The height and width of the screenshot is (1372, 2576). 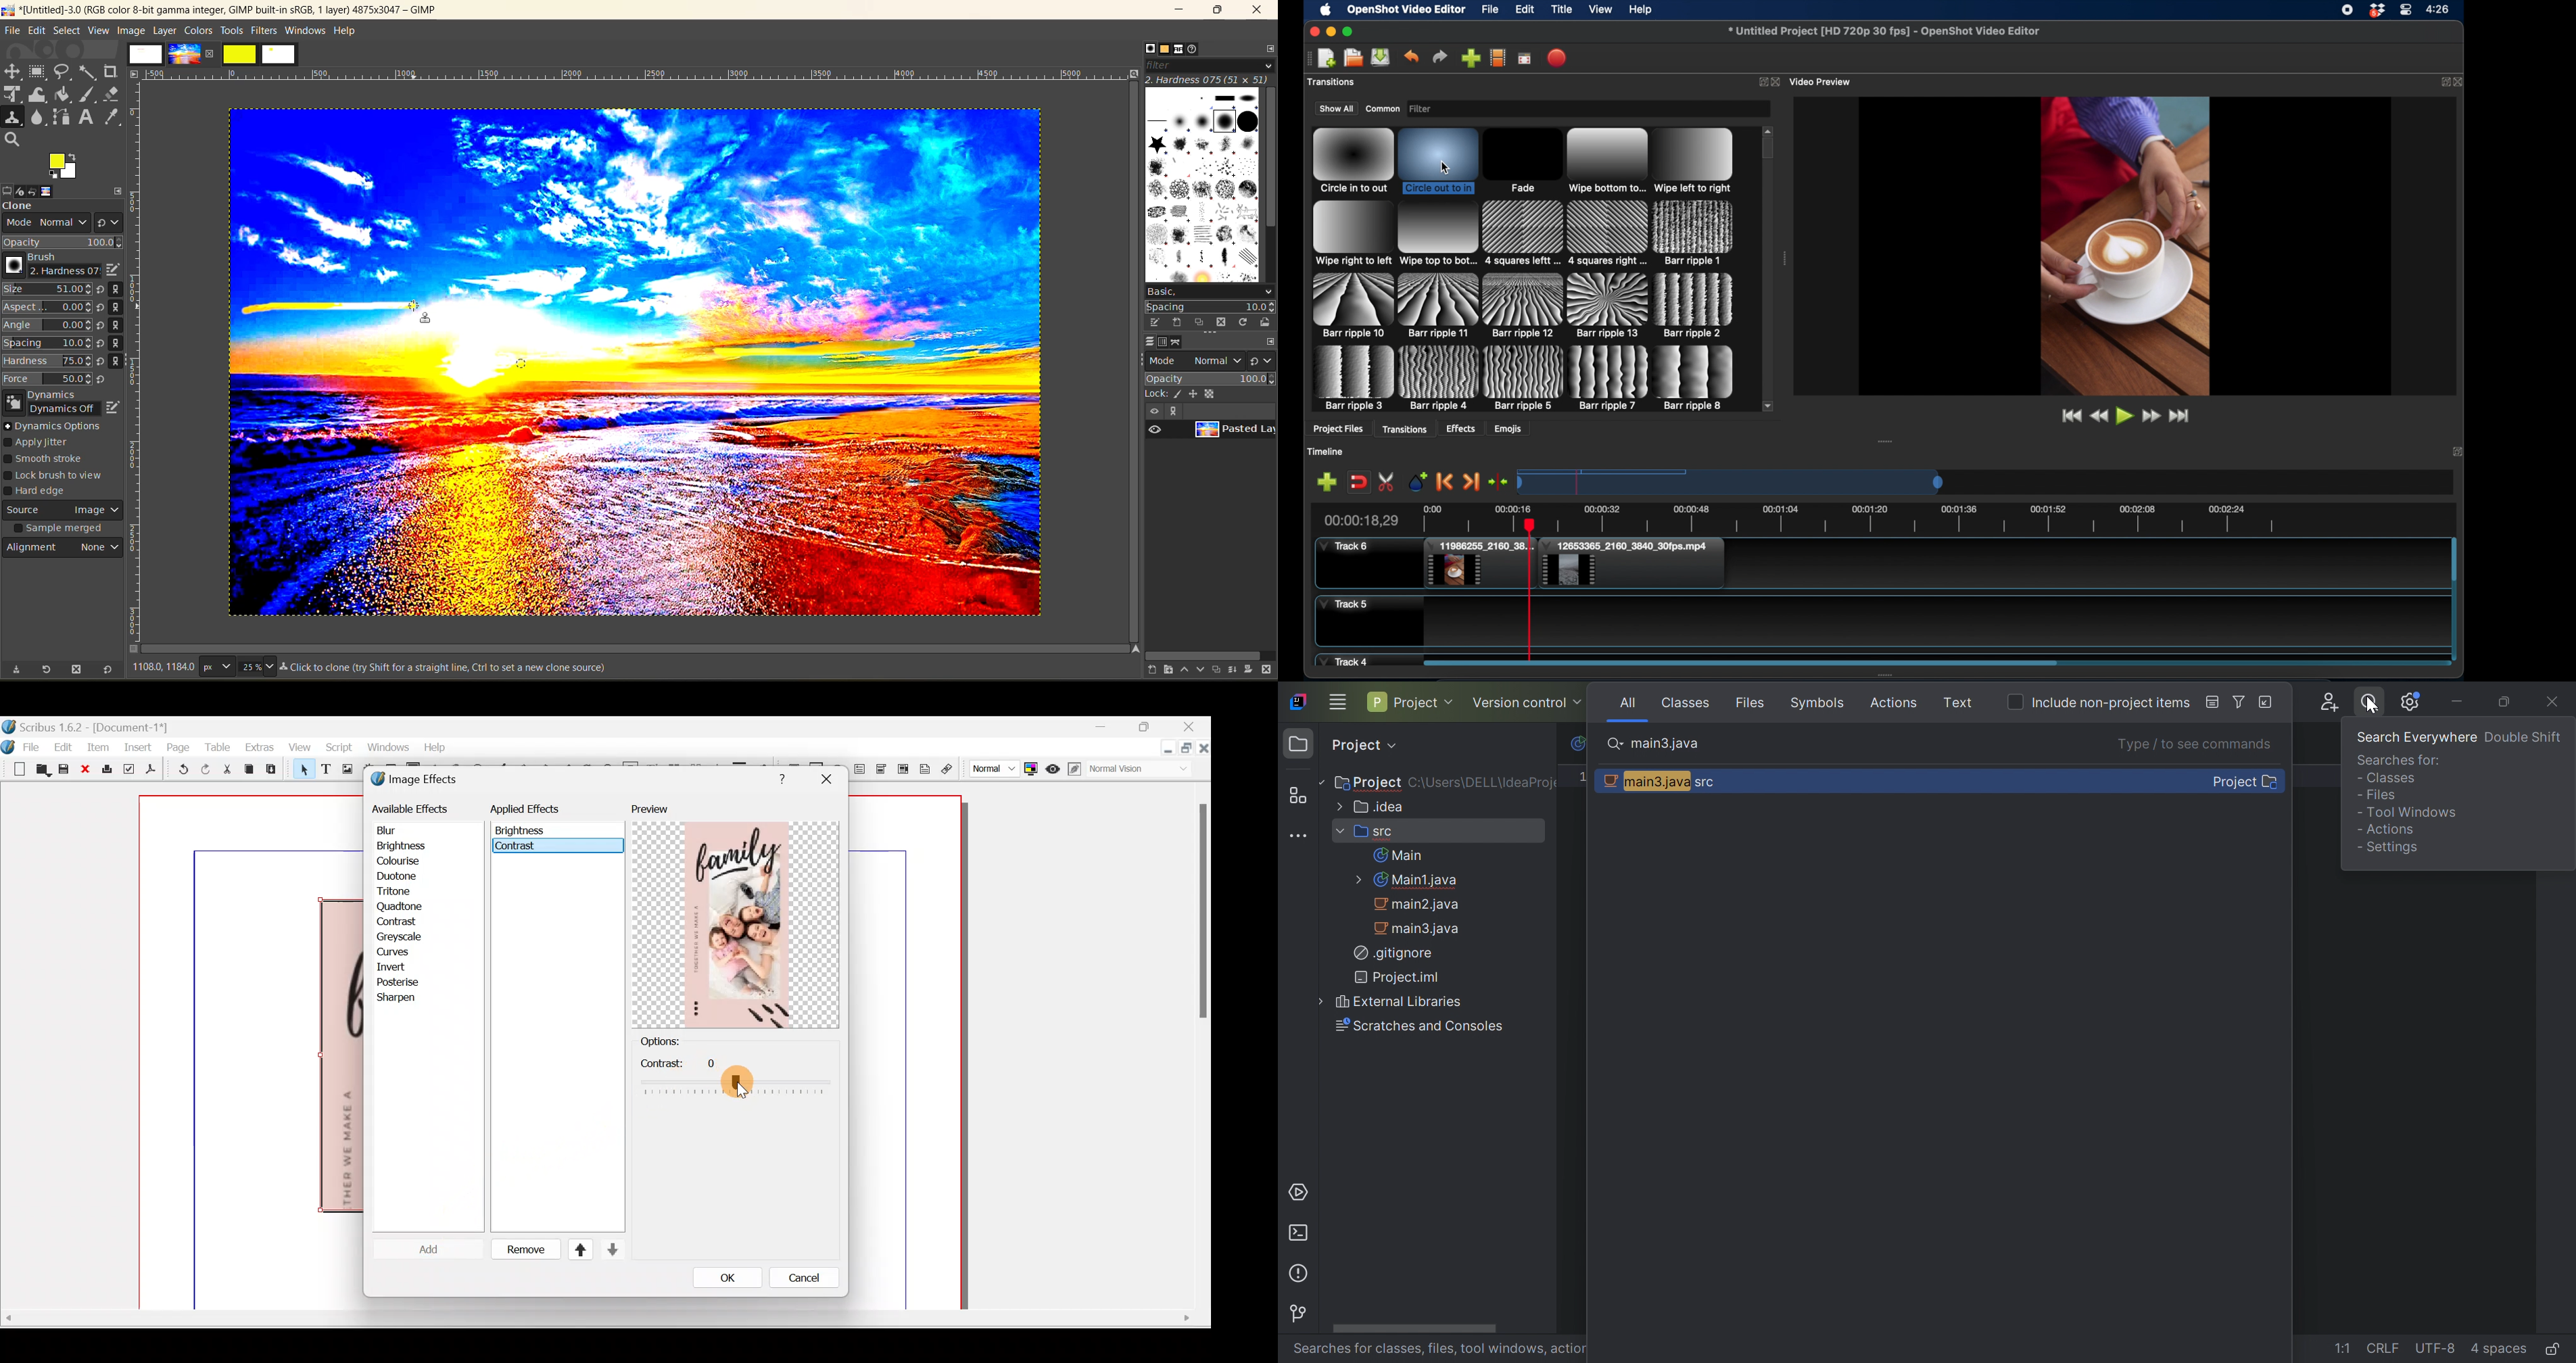 What do you see at coordinates (1190, 728) in the screenshot?
I see `Close` at bounding box center [1190, 728].